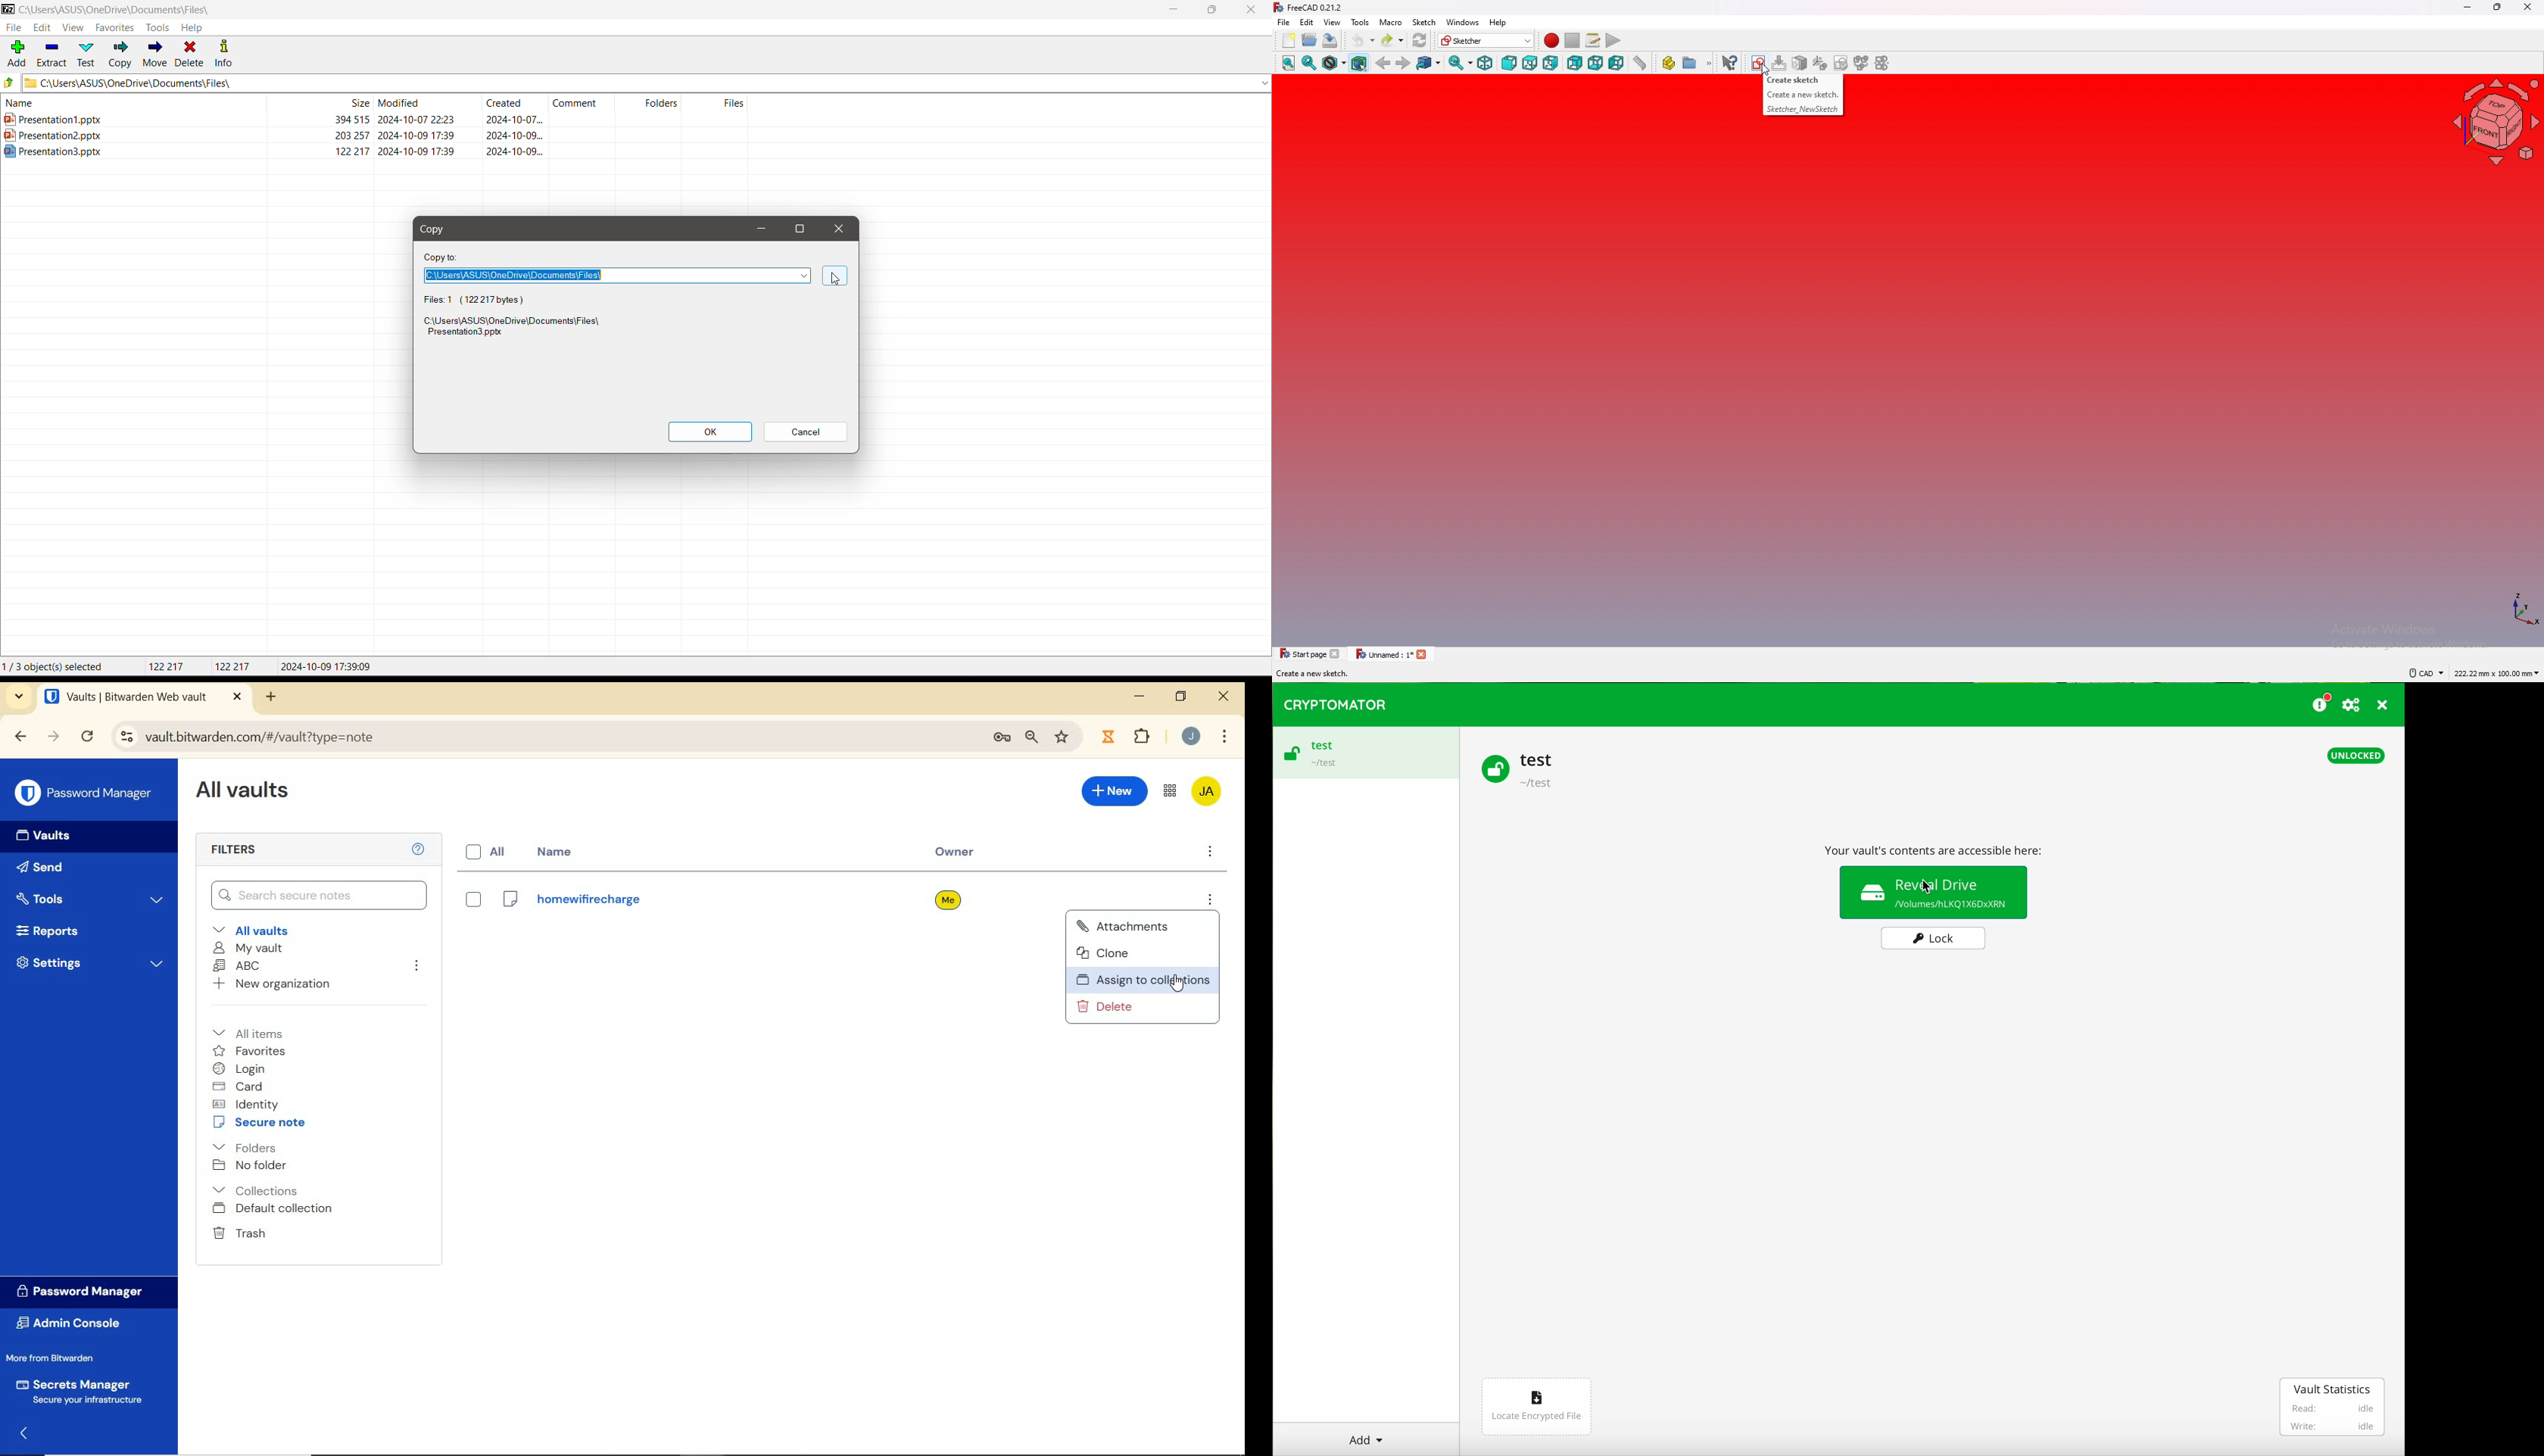 The width and height of the screenshot is (2548, 1456). What do you see at coordinates (1420, 40) in the screenshot?
I see `refresh` at bounding box center [1420, 40].